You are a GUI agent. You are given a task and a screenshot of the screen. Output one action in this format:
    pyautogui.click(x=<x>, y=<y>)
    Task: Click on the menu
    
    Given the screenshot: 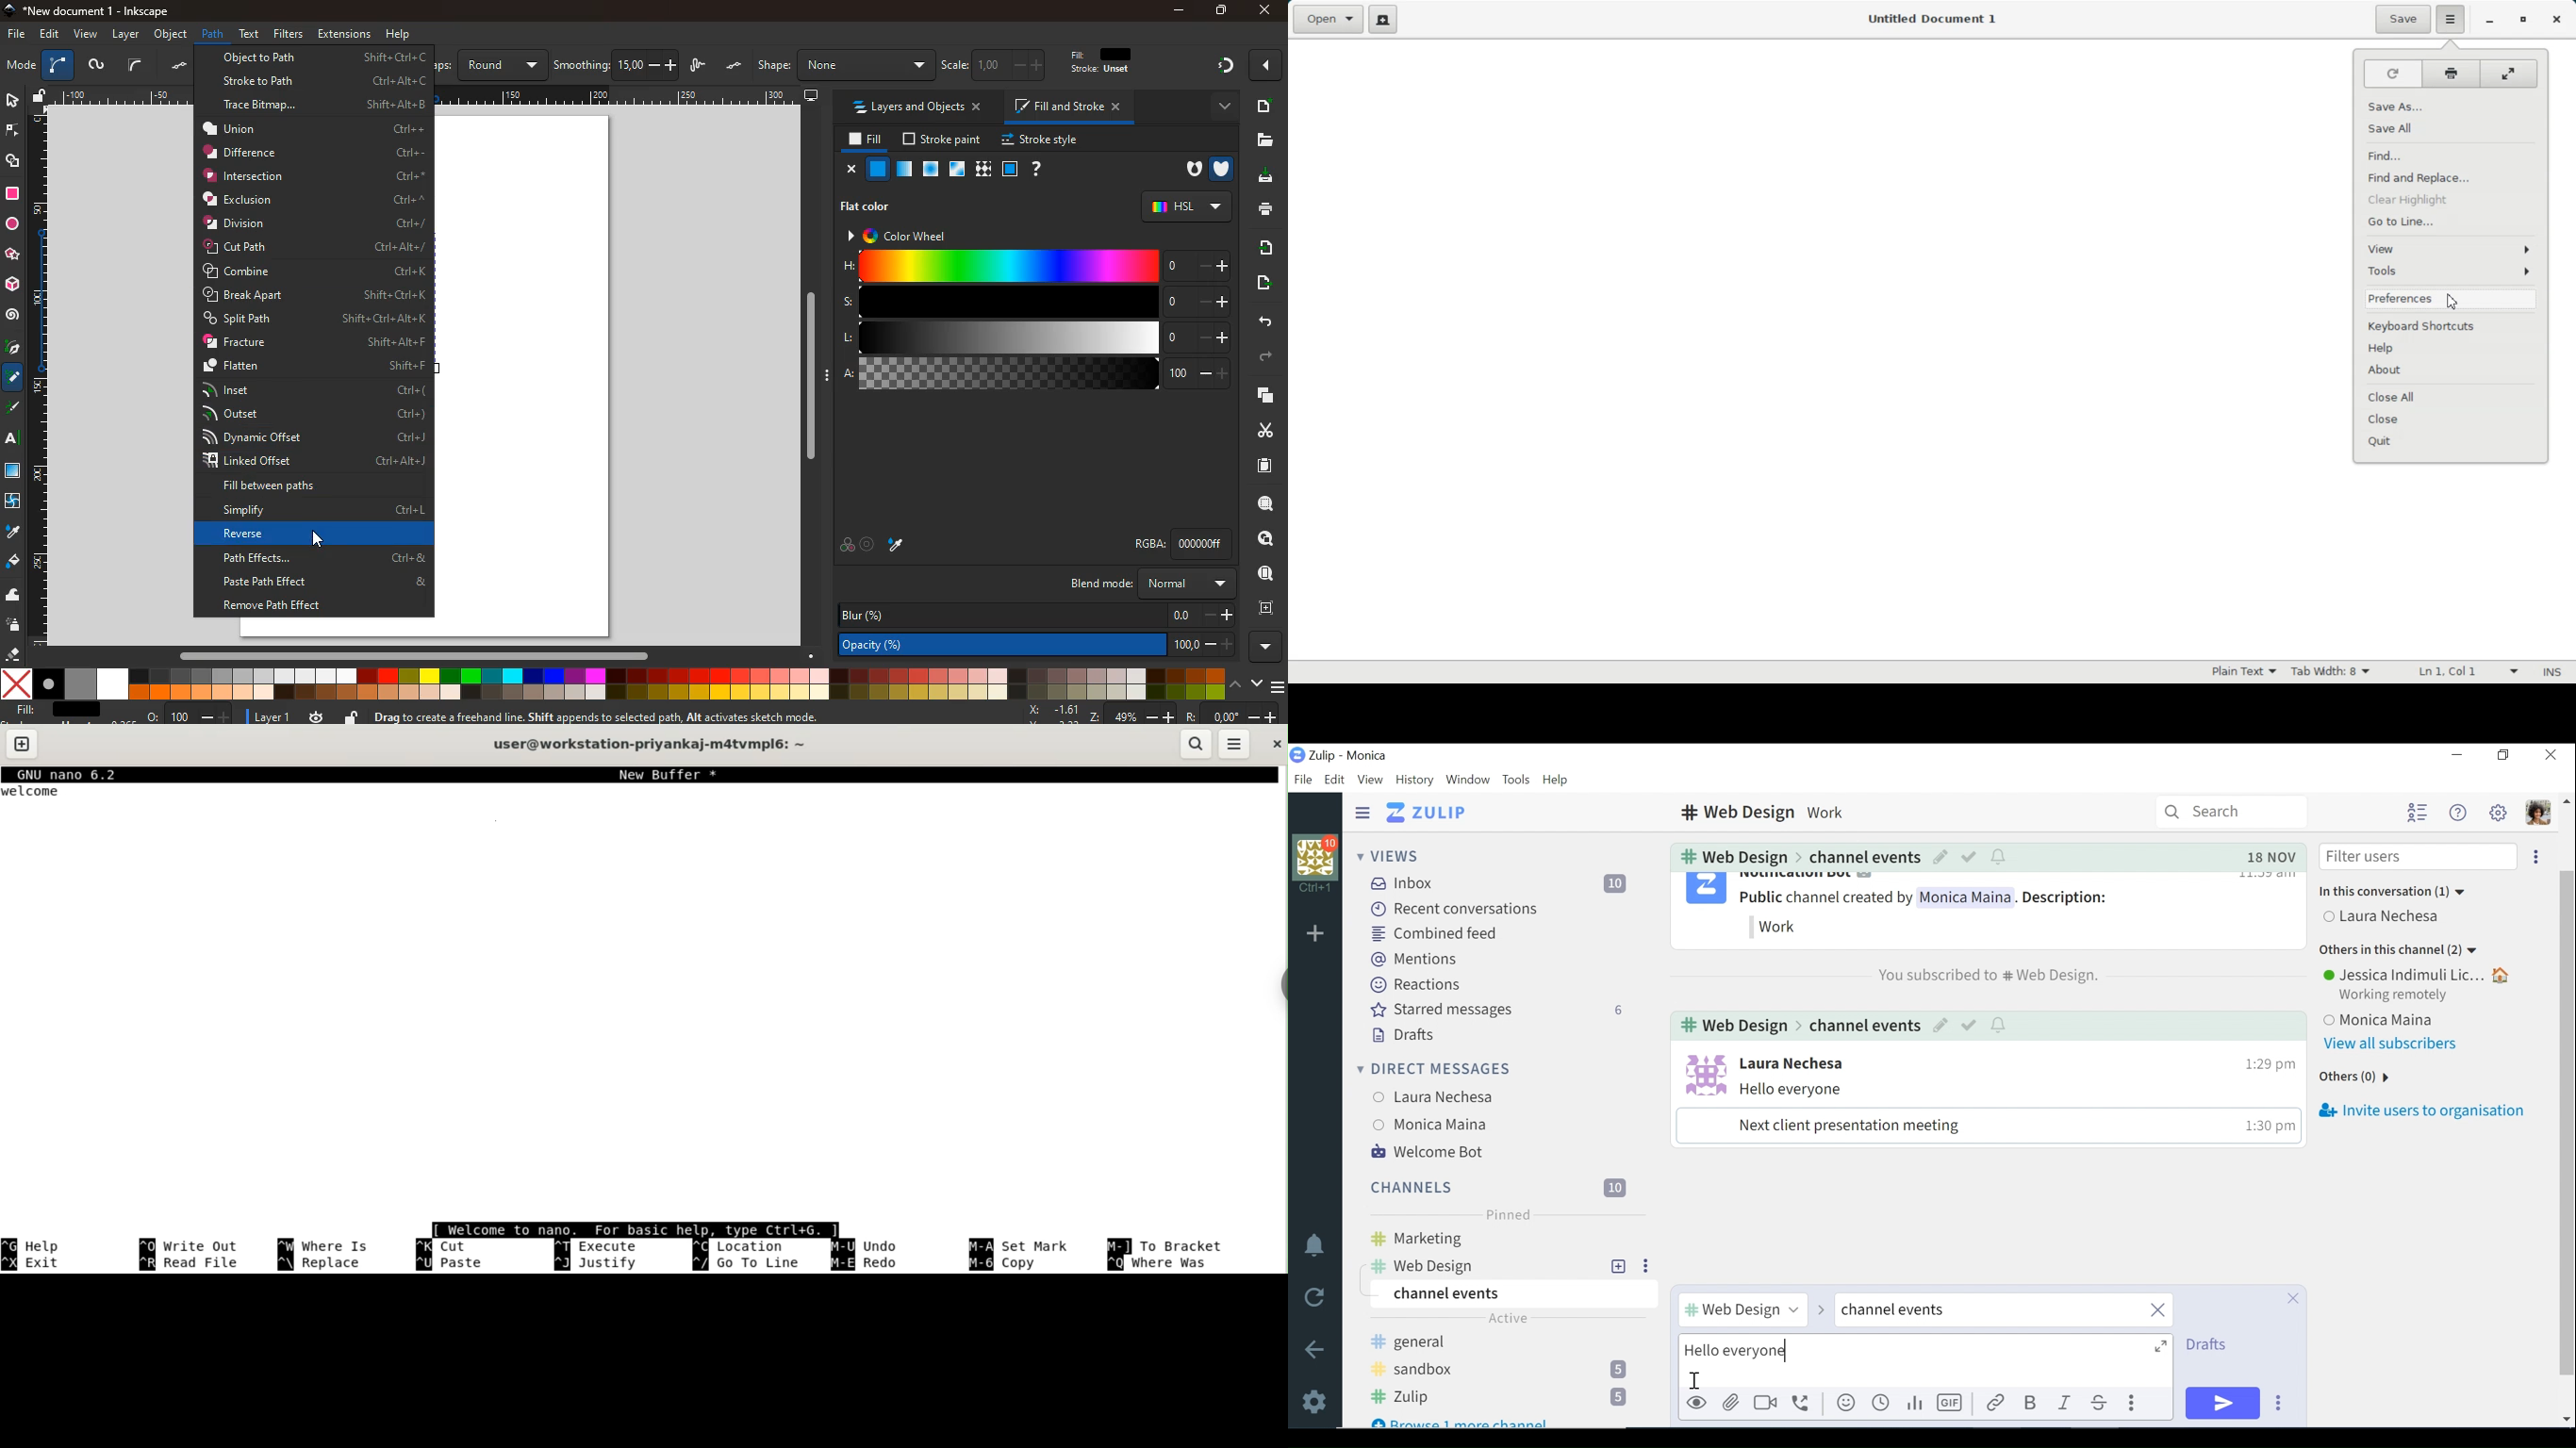 What is the action you would take?
    pyautogui.click(x=1233, y=744)
    